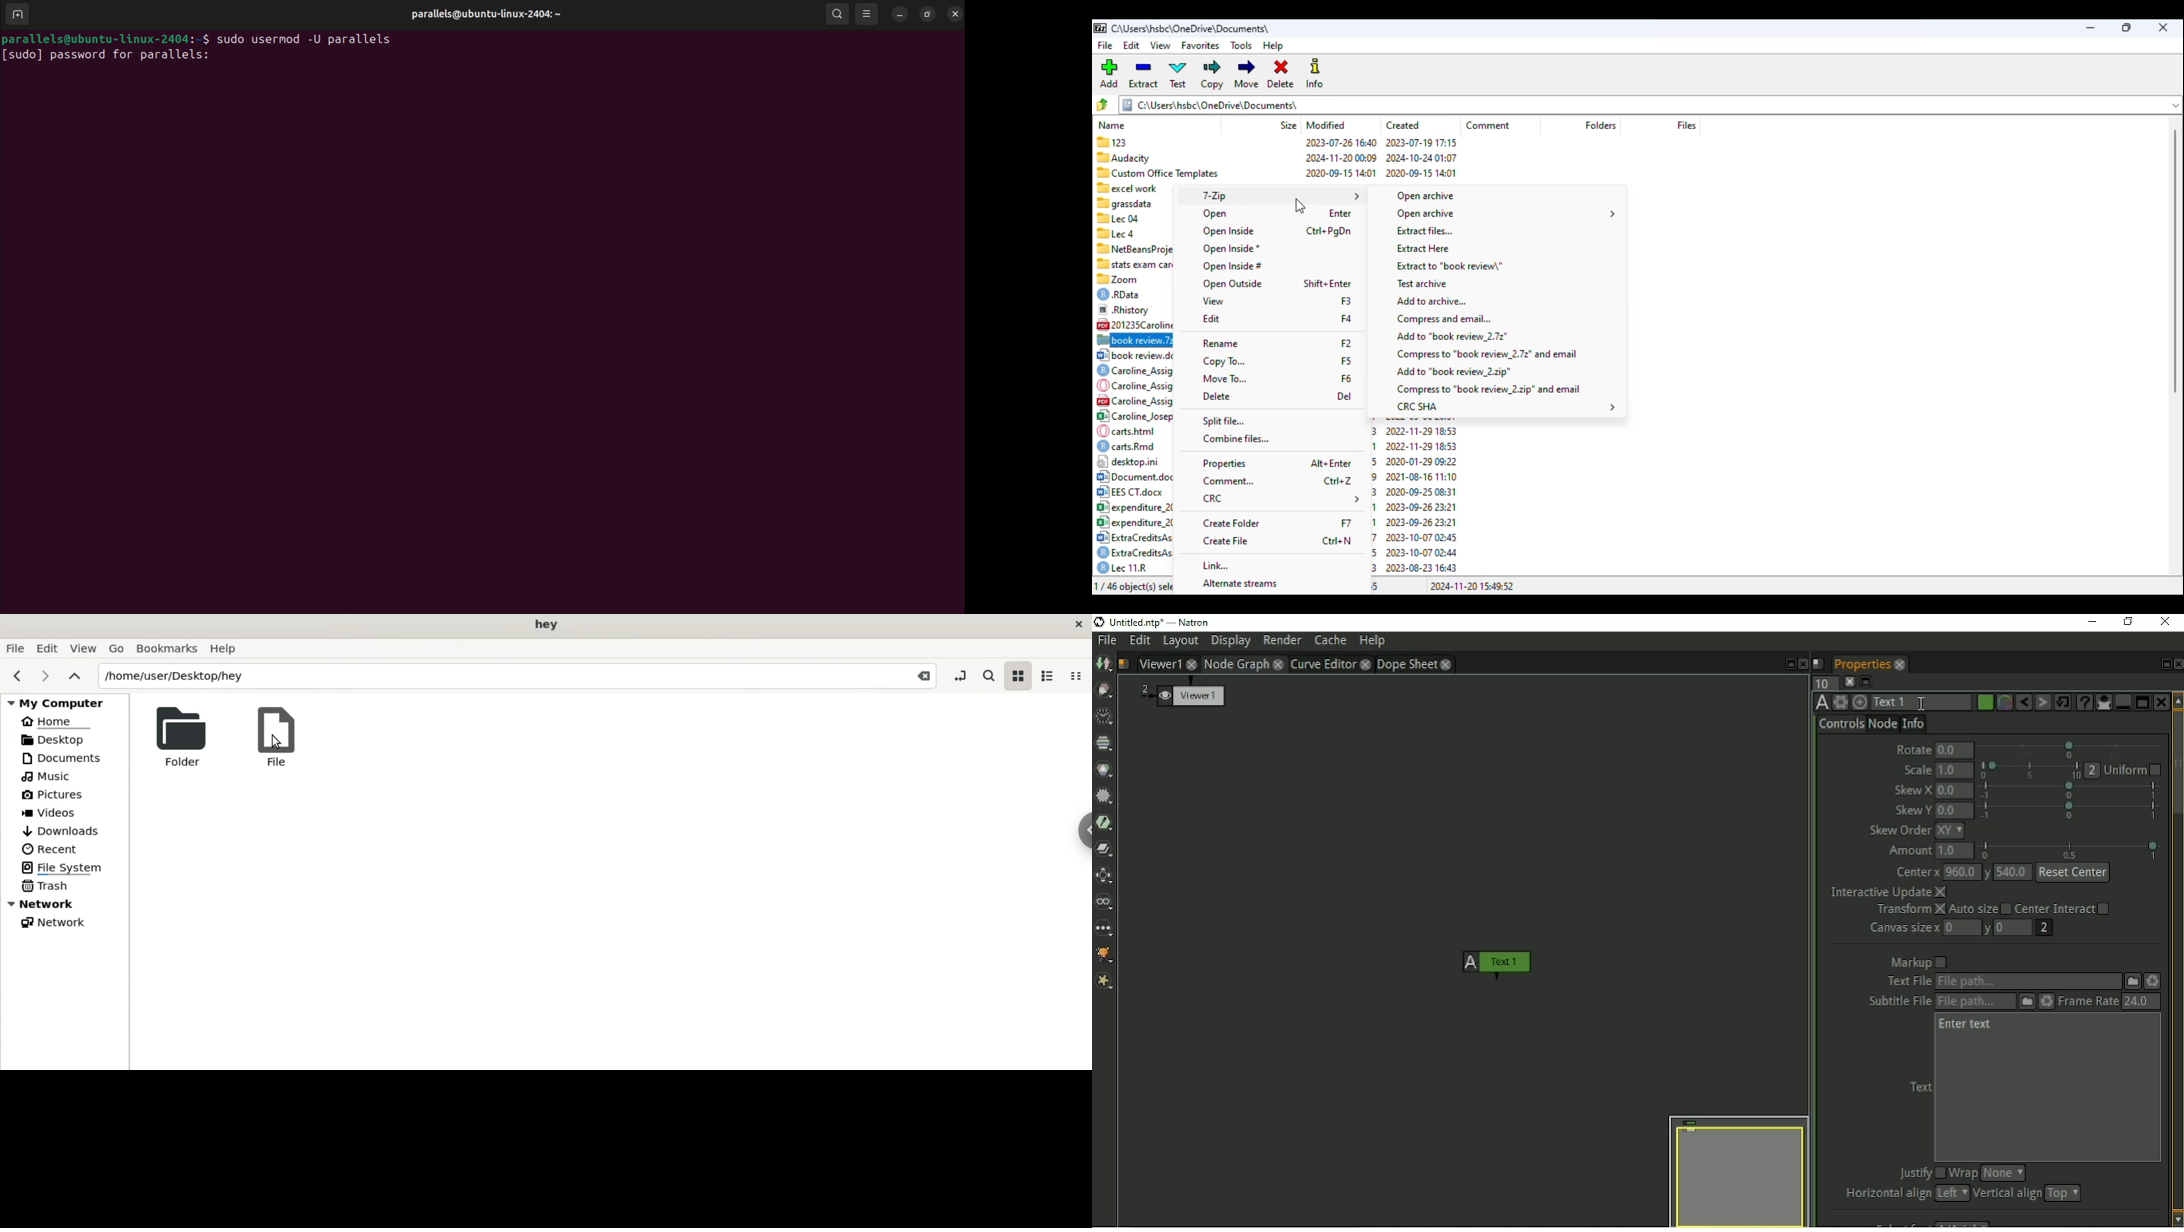 The image size is (2184, 1232). What do you see at coordinates (1214, 301) in the screenshot?
I see `view` at bounding box center [1214, 301].